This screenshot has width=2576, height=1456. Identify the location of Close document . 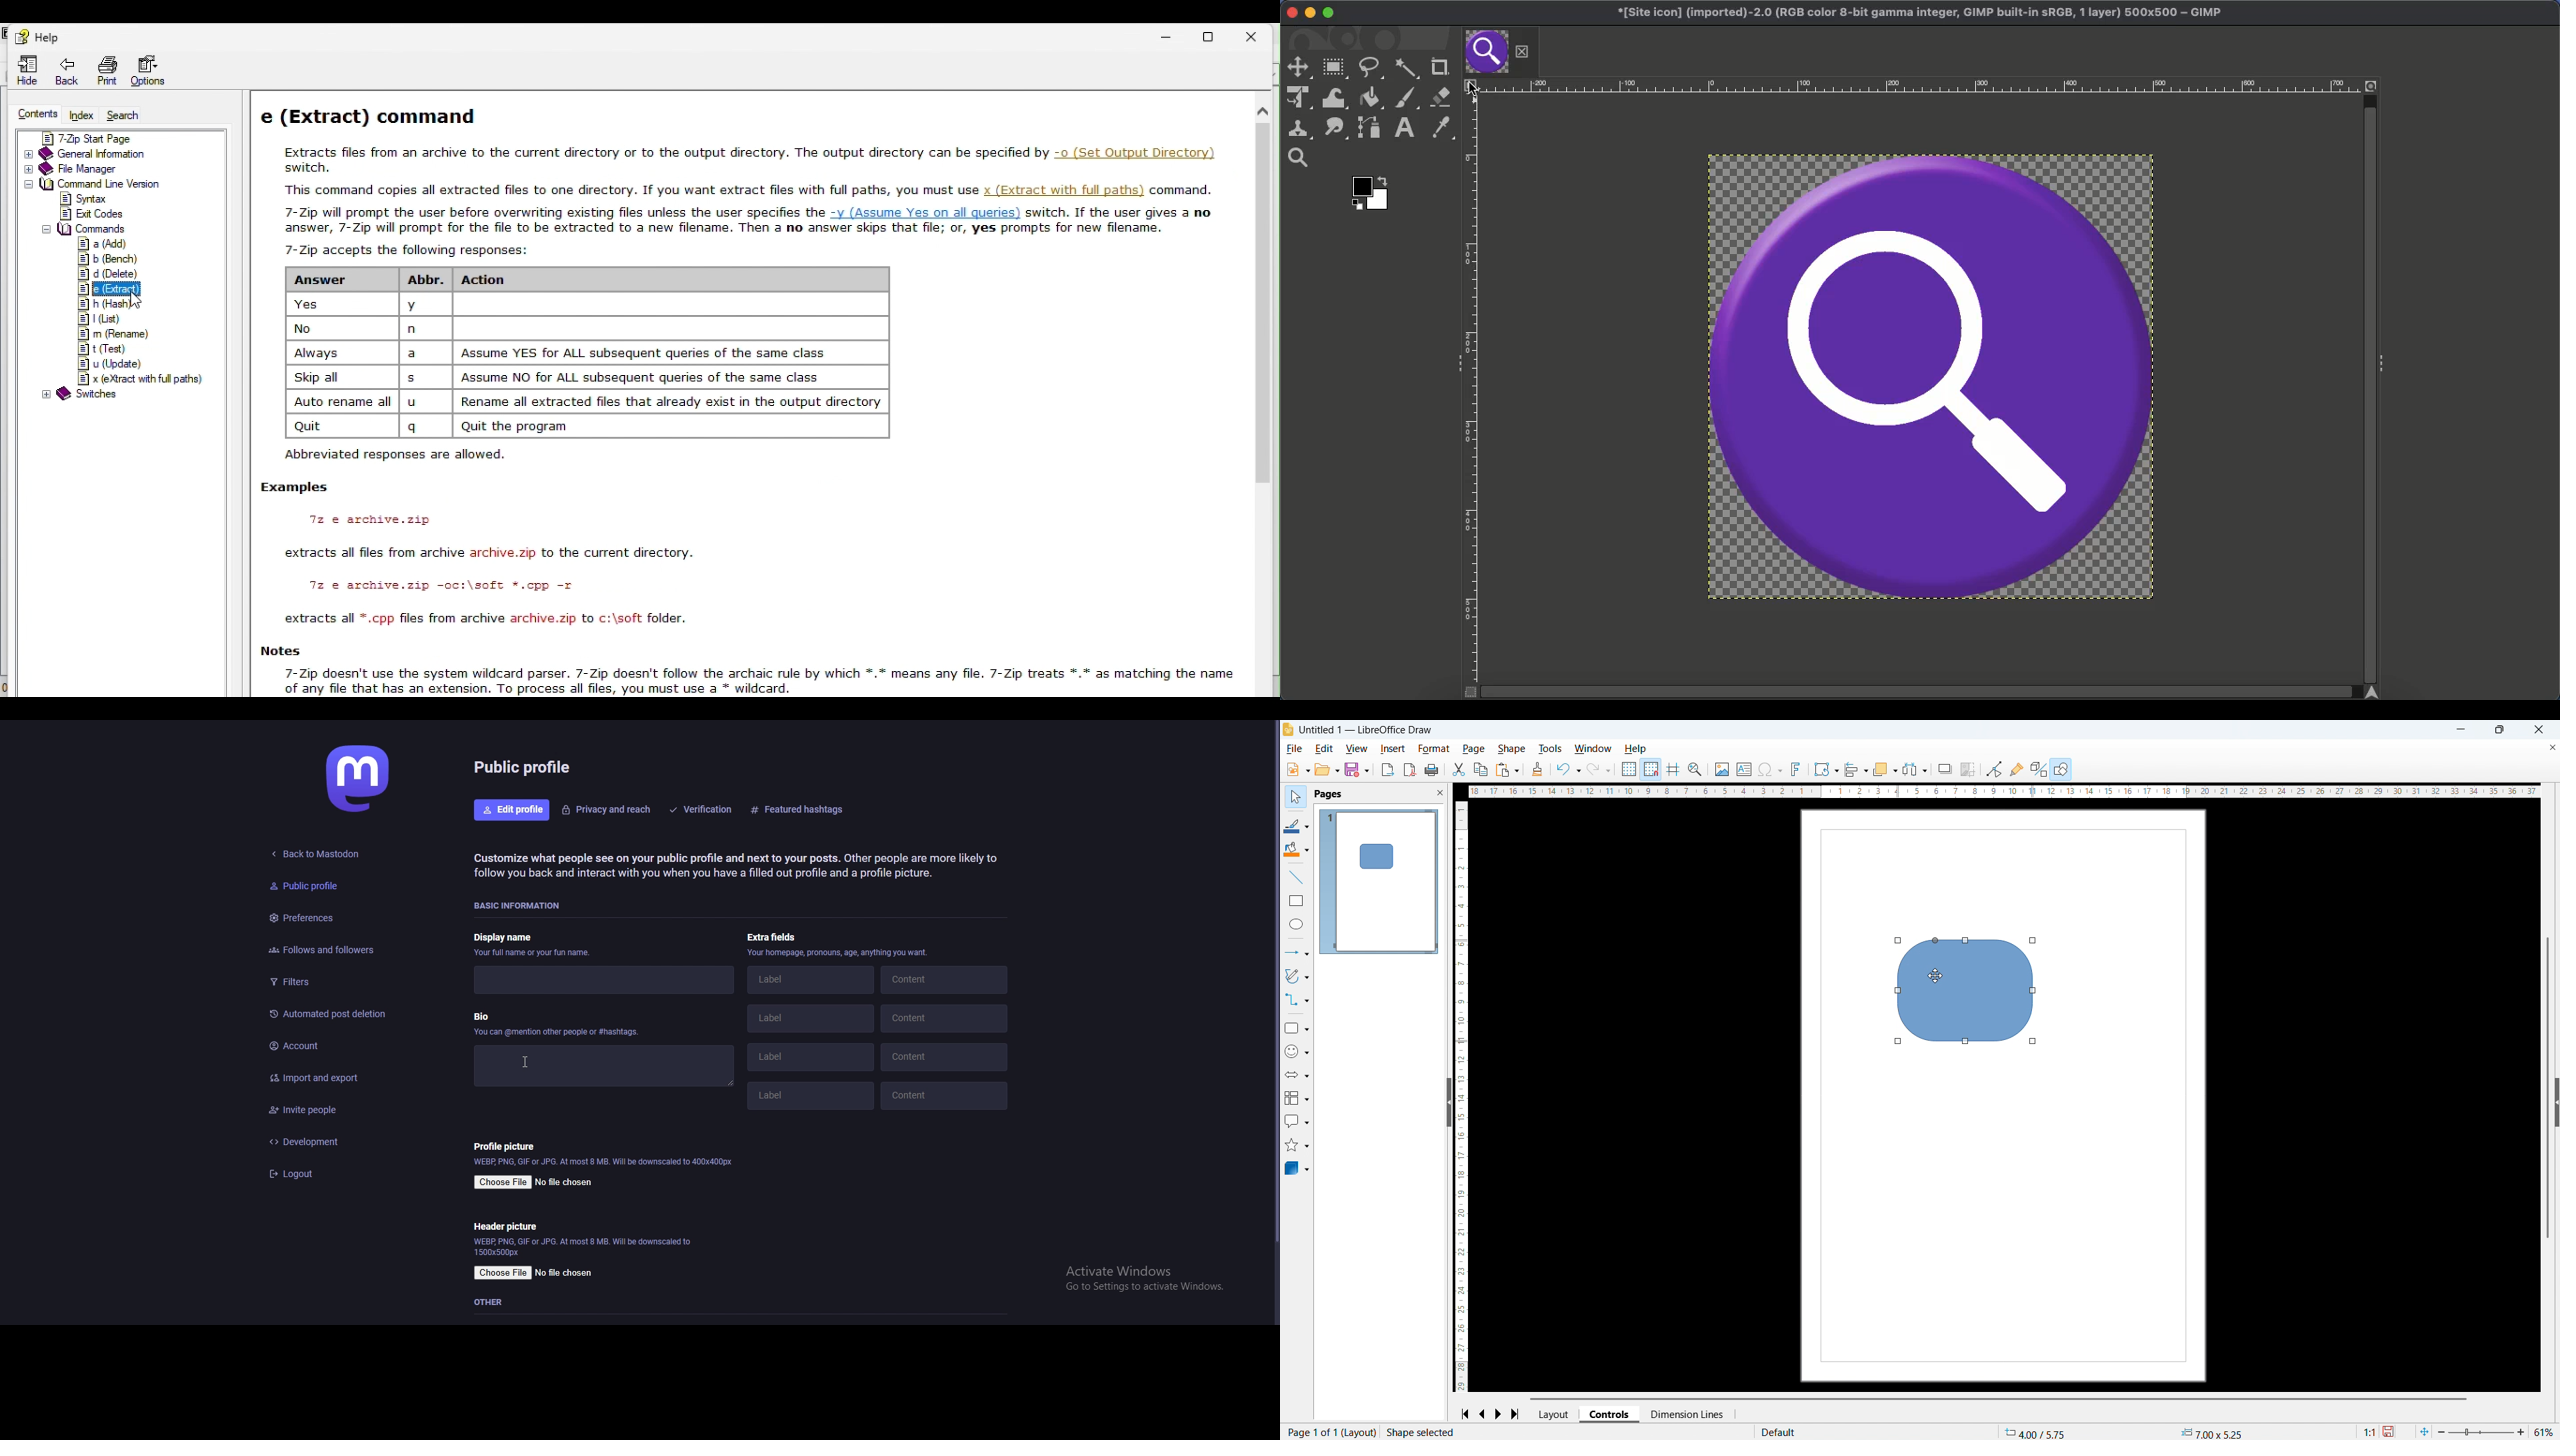
(2551, 749).